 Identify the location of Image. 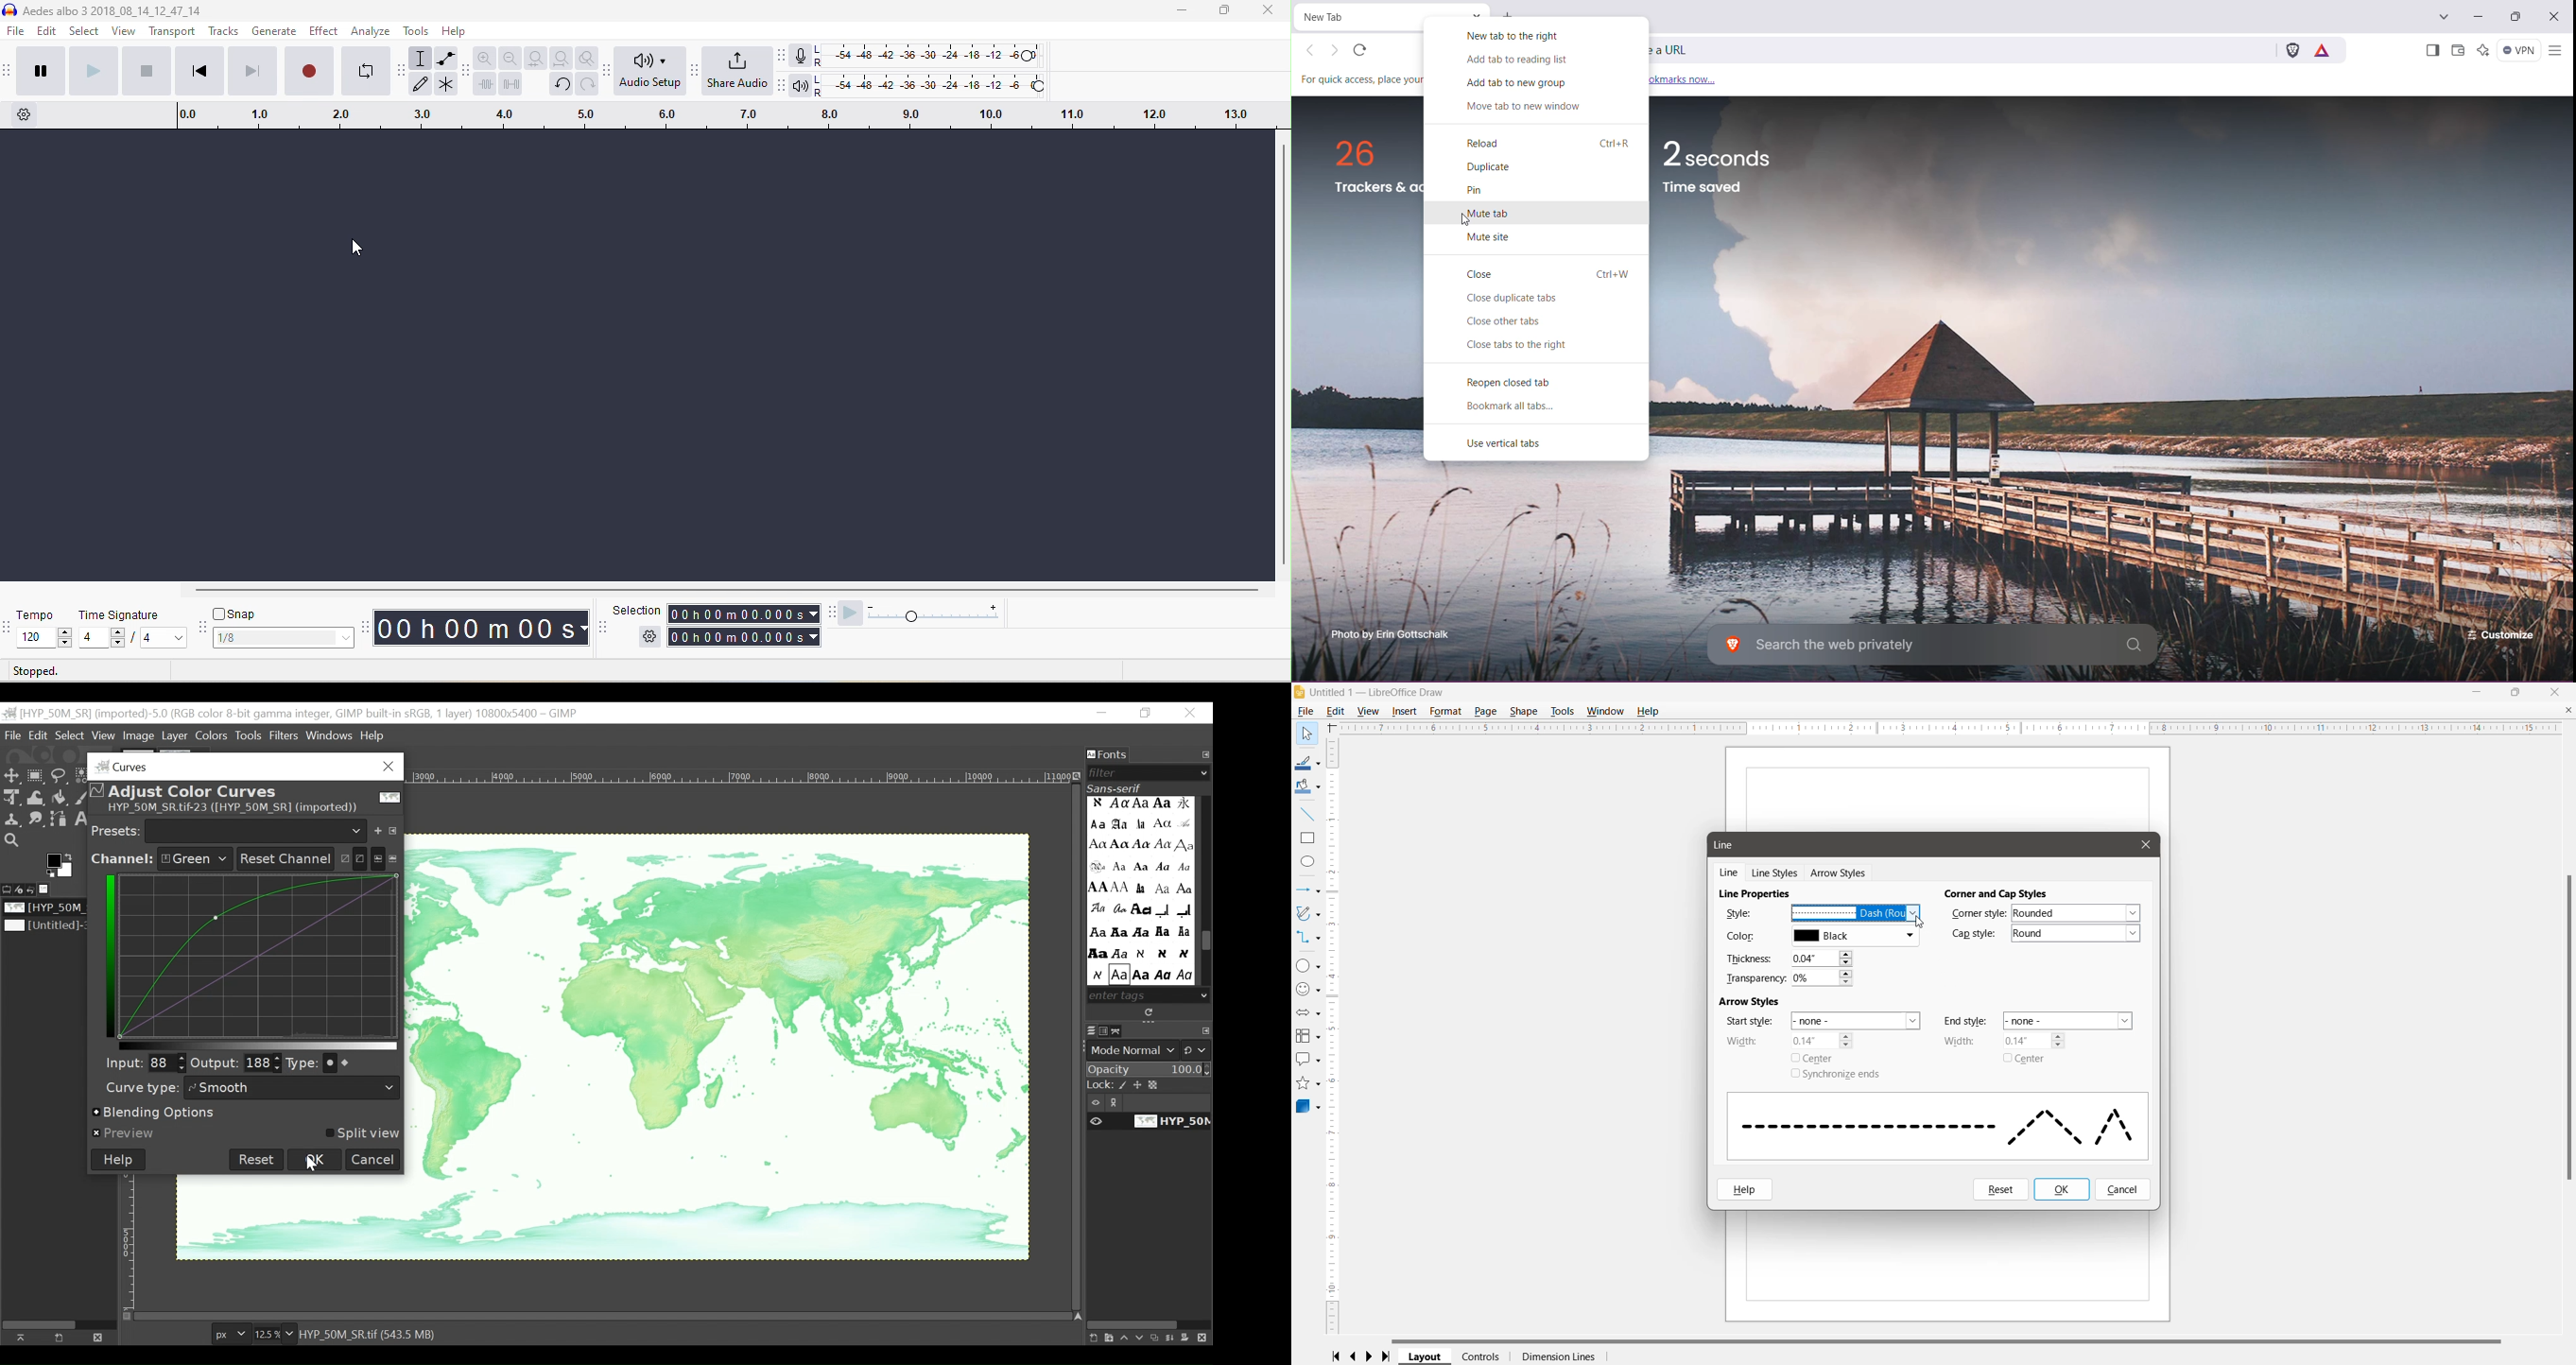
(719, 1048).